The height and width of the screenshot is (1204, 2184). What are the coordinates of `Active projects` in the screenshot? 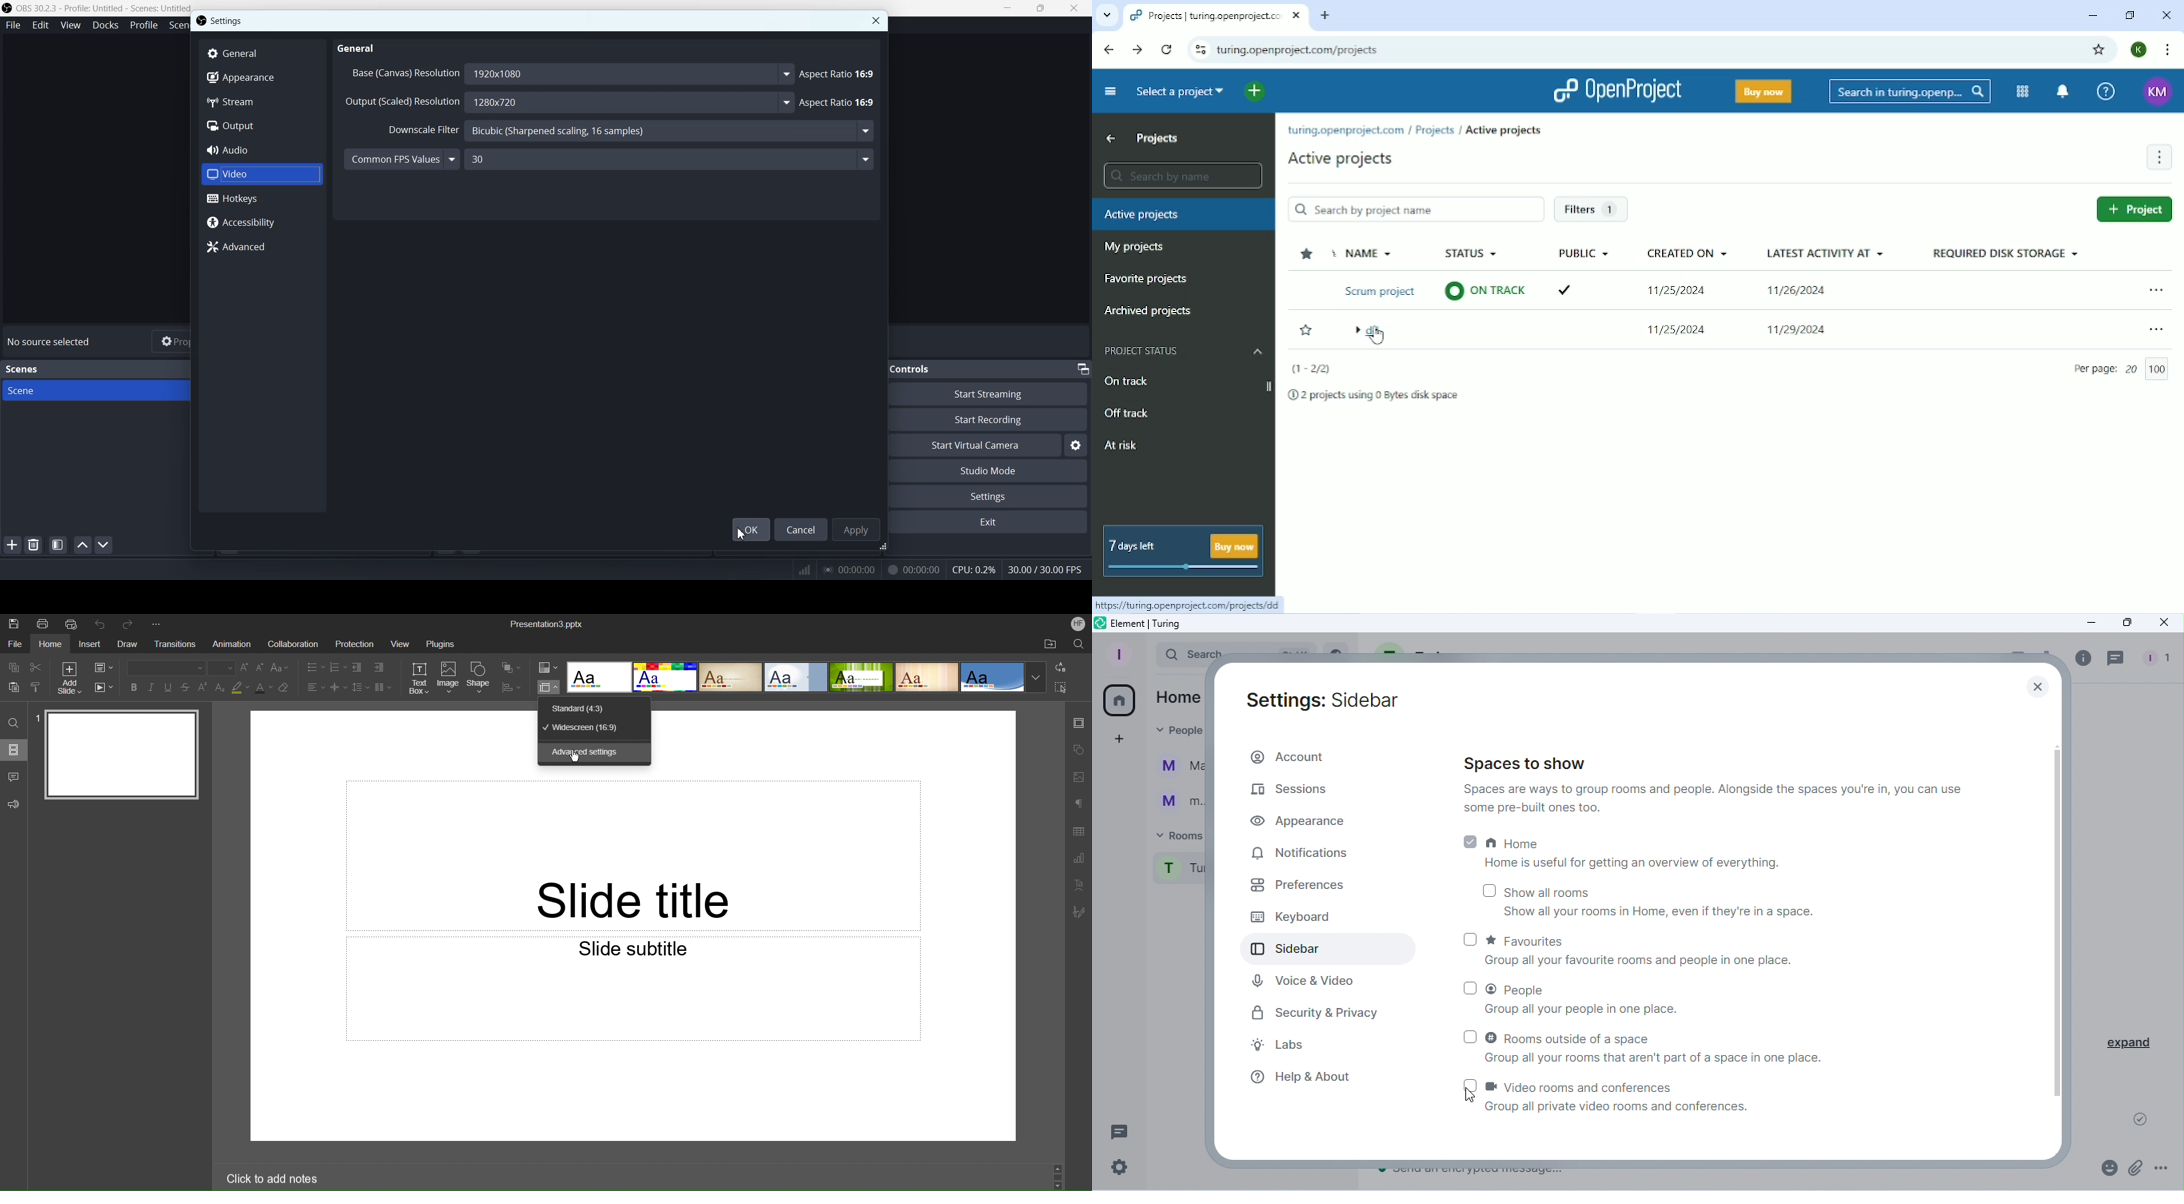 It's located at (1342, 161).